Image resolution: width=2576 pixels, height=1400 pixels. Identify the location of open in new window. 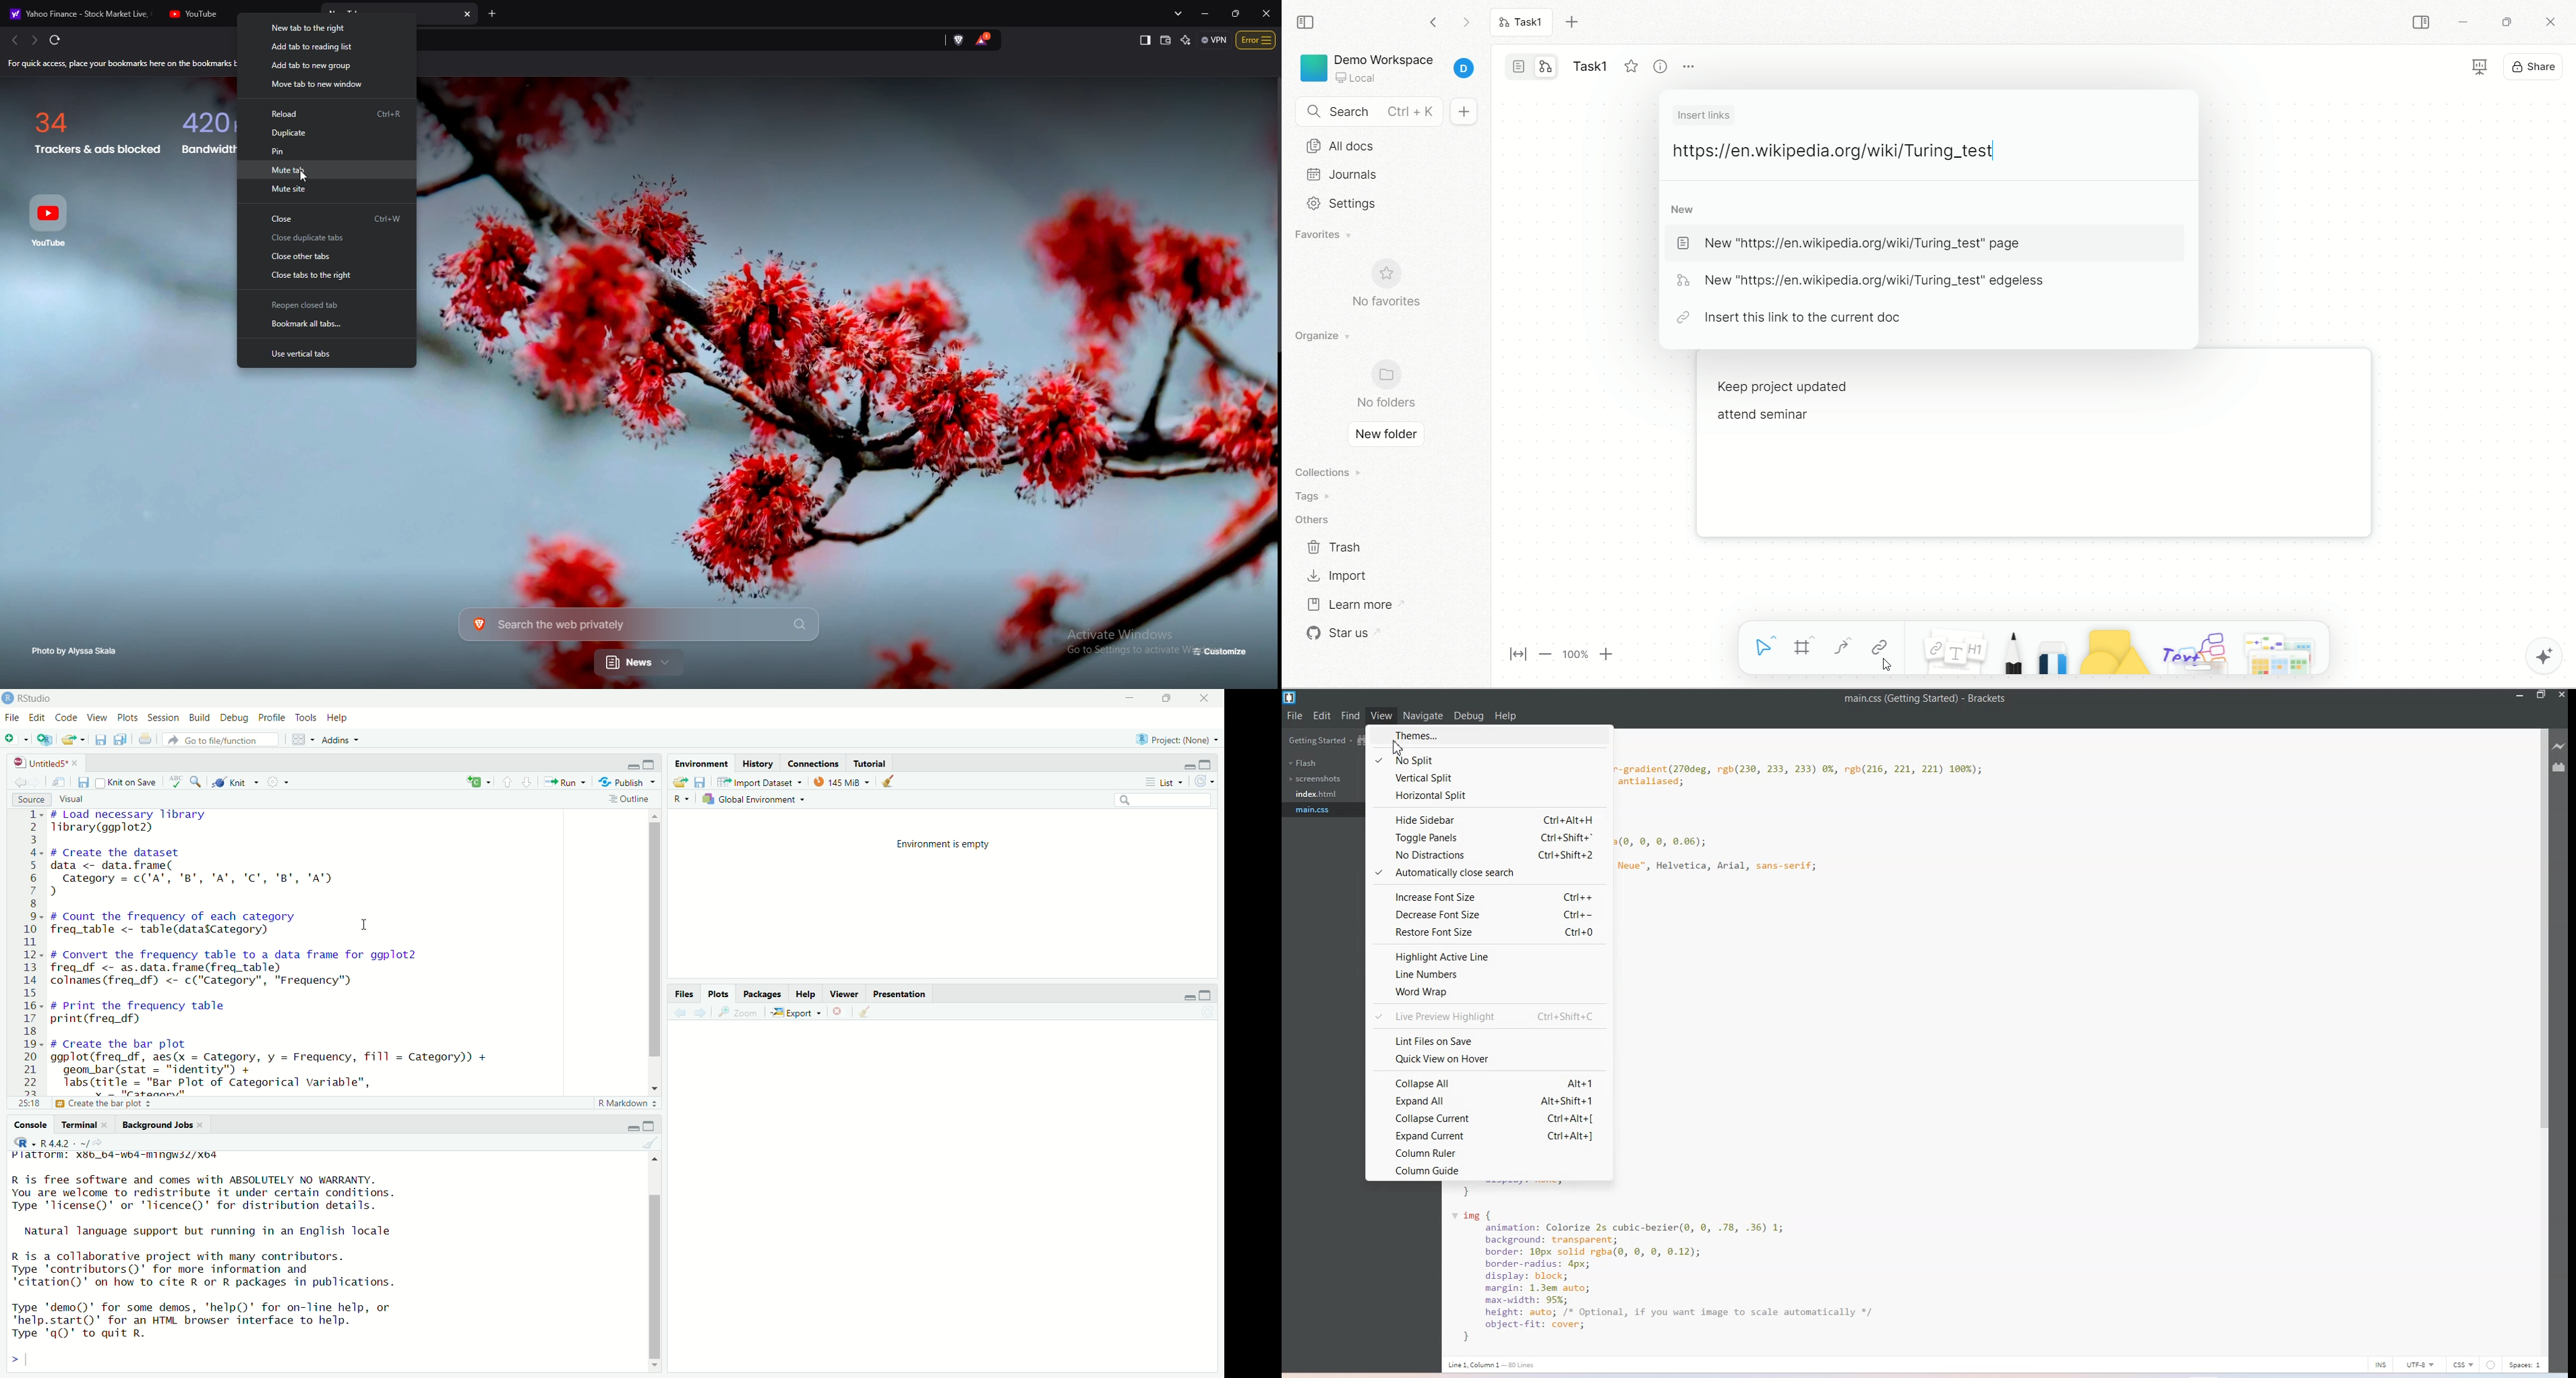
(58, 783).